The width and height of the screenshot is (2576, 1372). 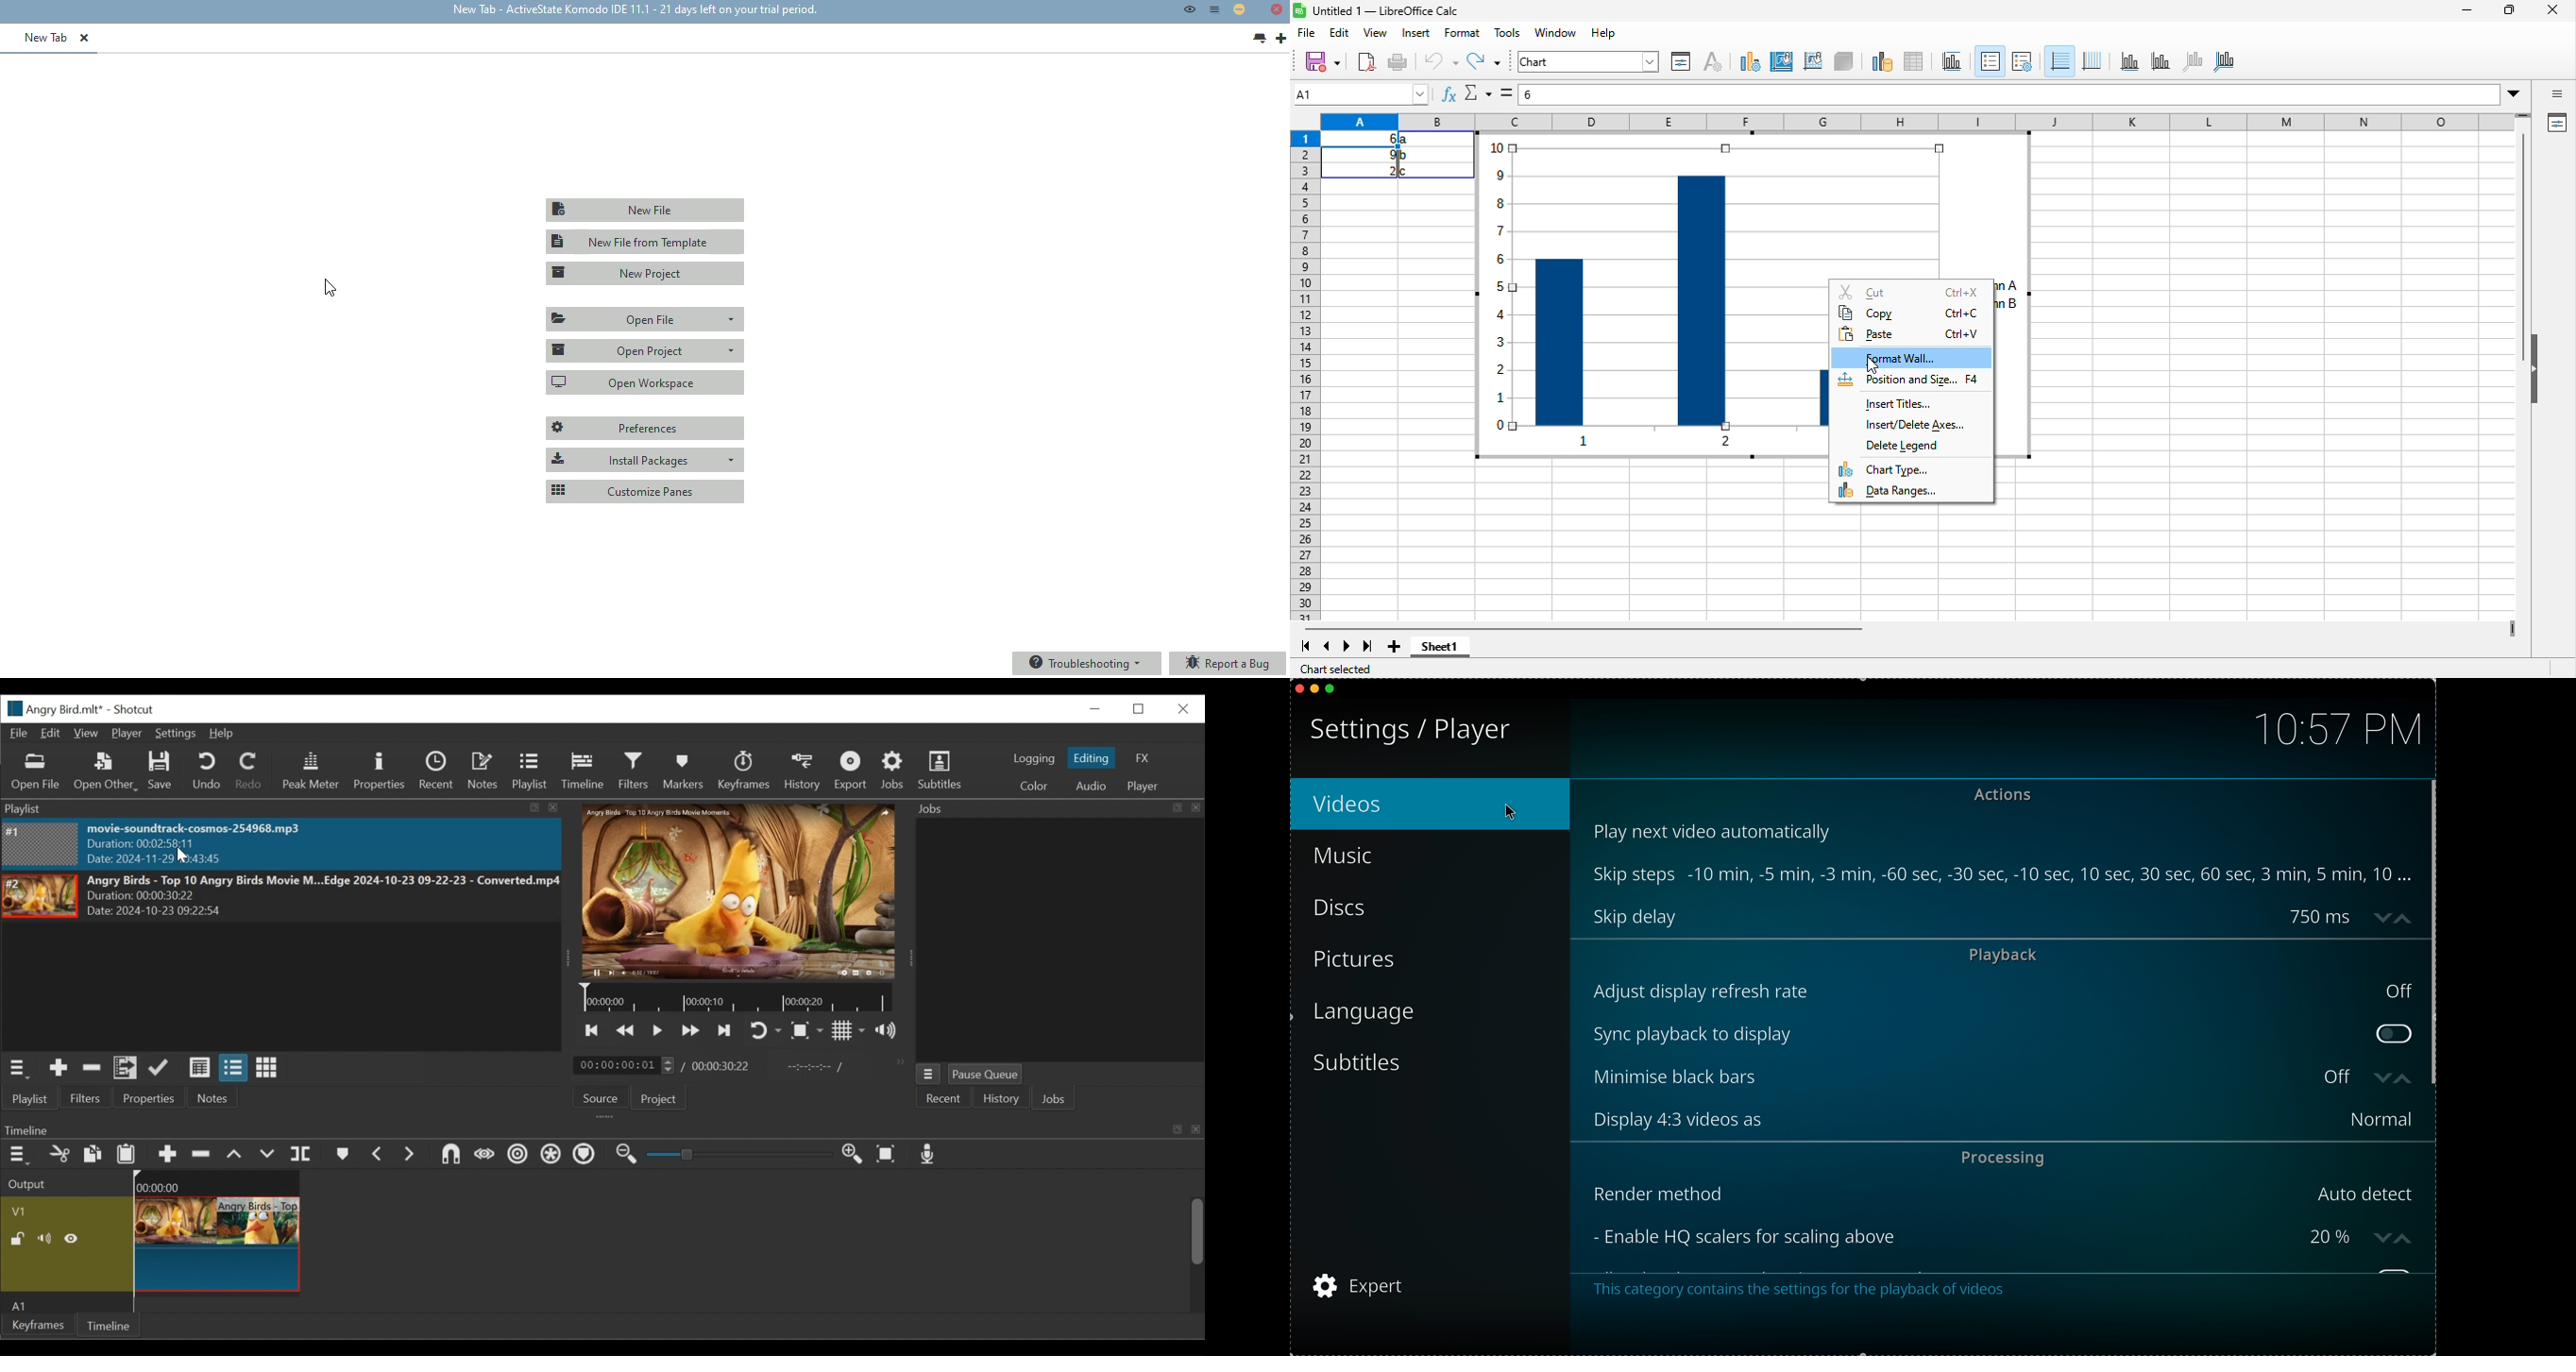 What do you see at coordinates (65, 1183) in the screenshot?
I see `Output` at bounding box center [65, 1183].